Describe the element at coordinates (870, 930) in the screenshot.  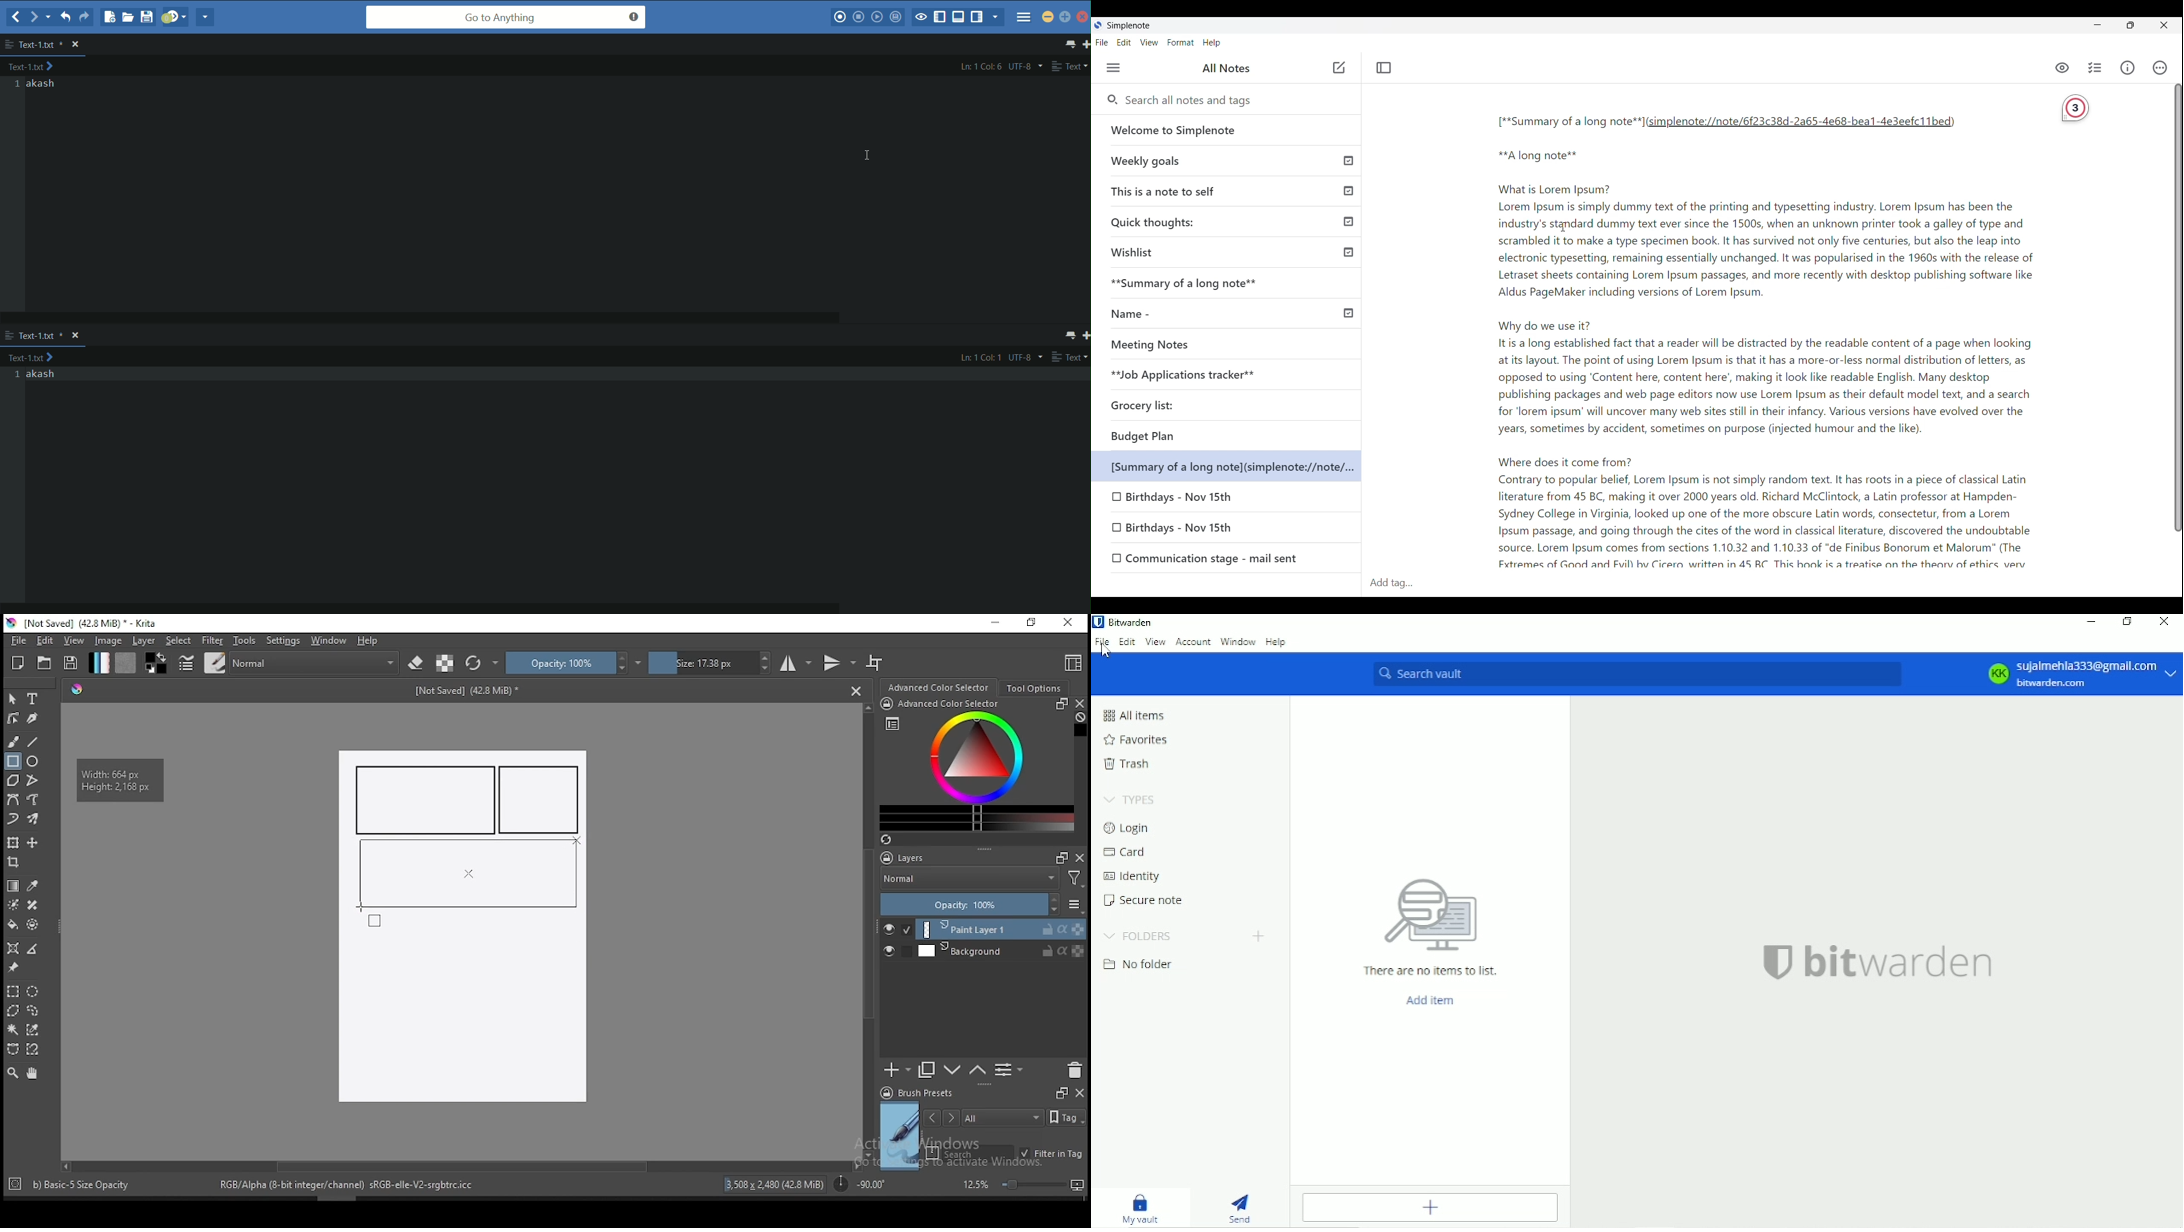
I see `scroll bar` at that location.